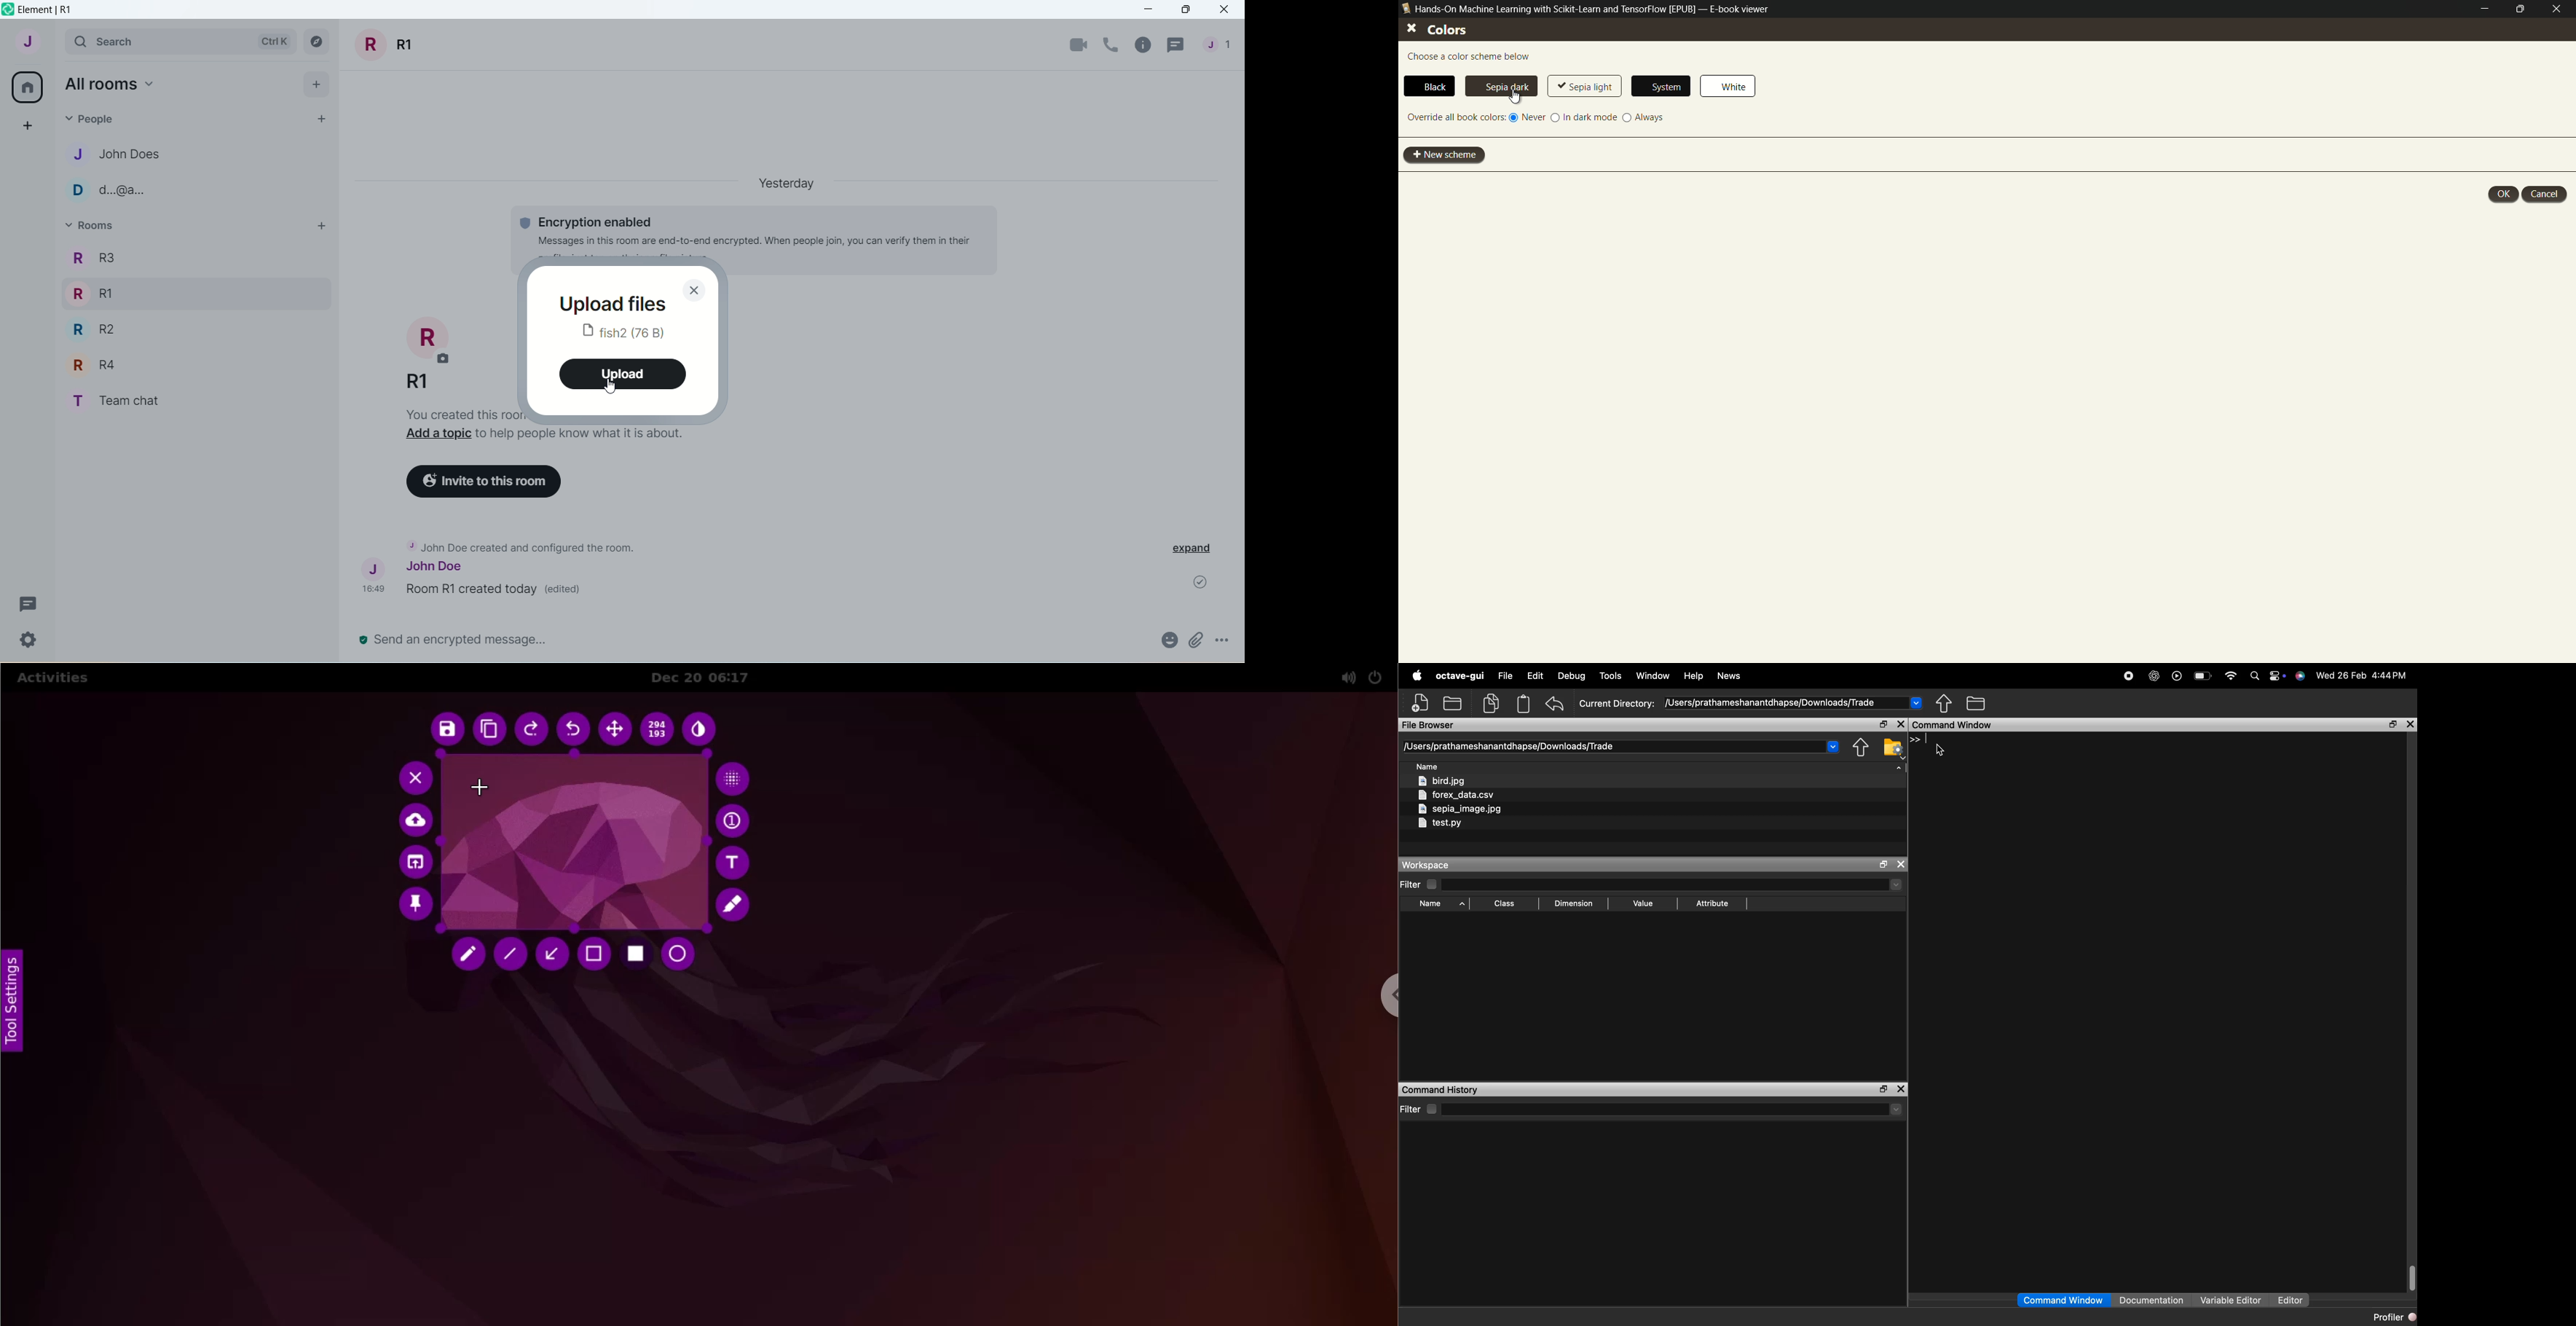 The height and width of the screenshot is (1344, 2576). What do you see at coordinates (1730, 675) in the screenshot?
I see `News` at bounding box center [1730, 675].